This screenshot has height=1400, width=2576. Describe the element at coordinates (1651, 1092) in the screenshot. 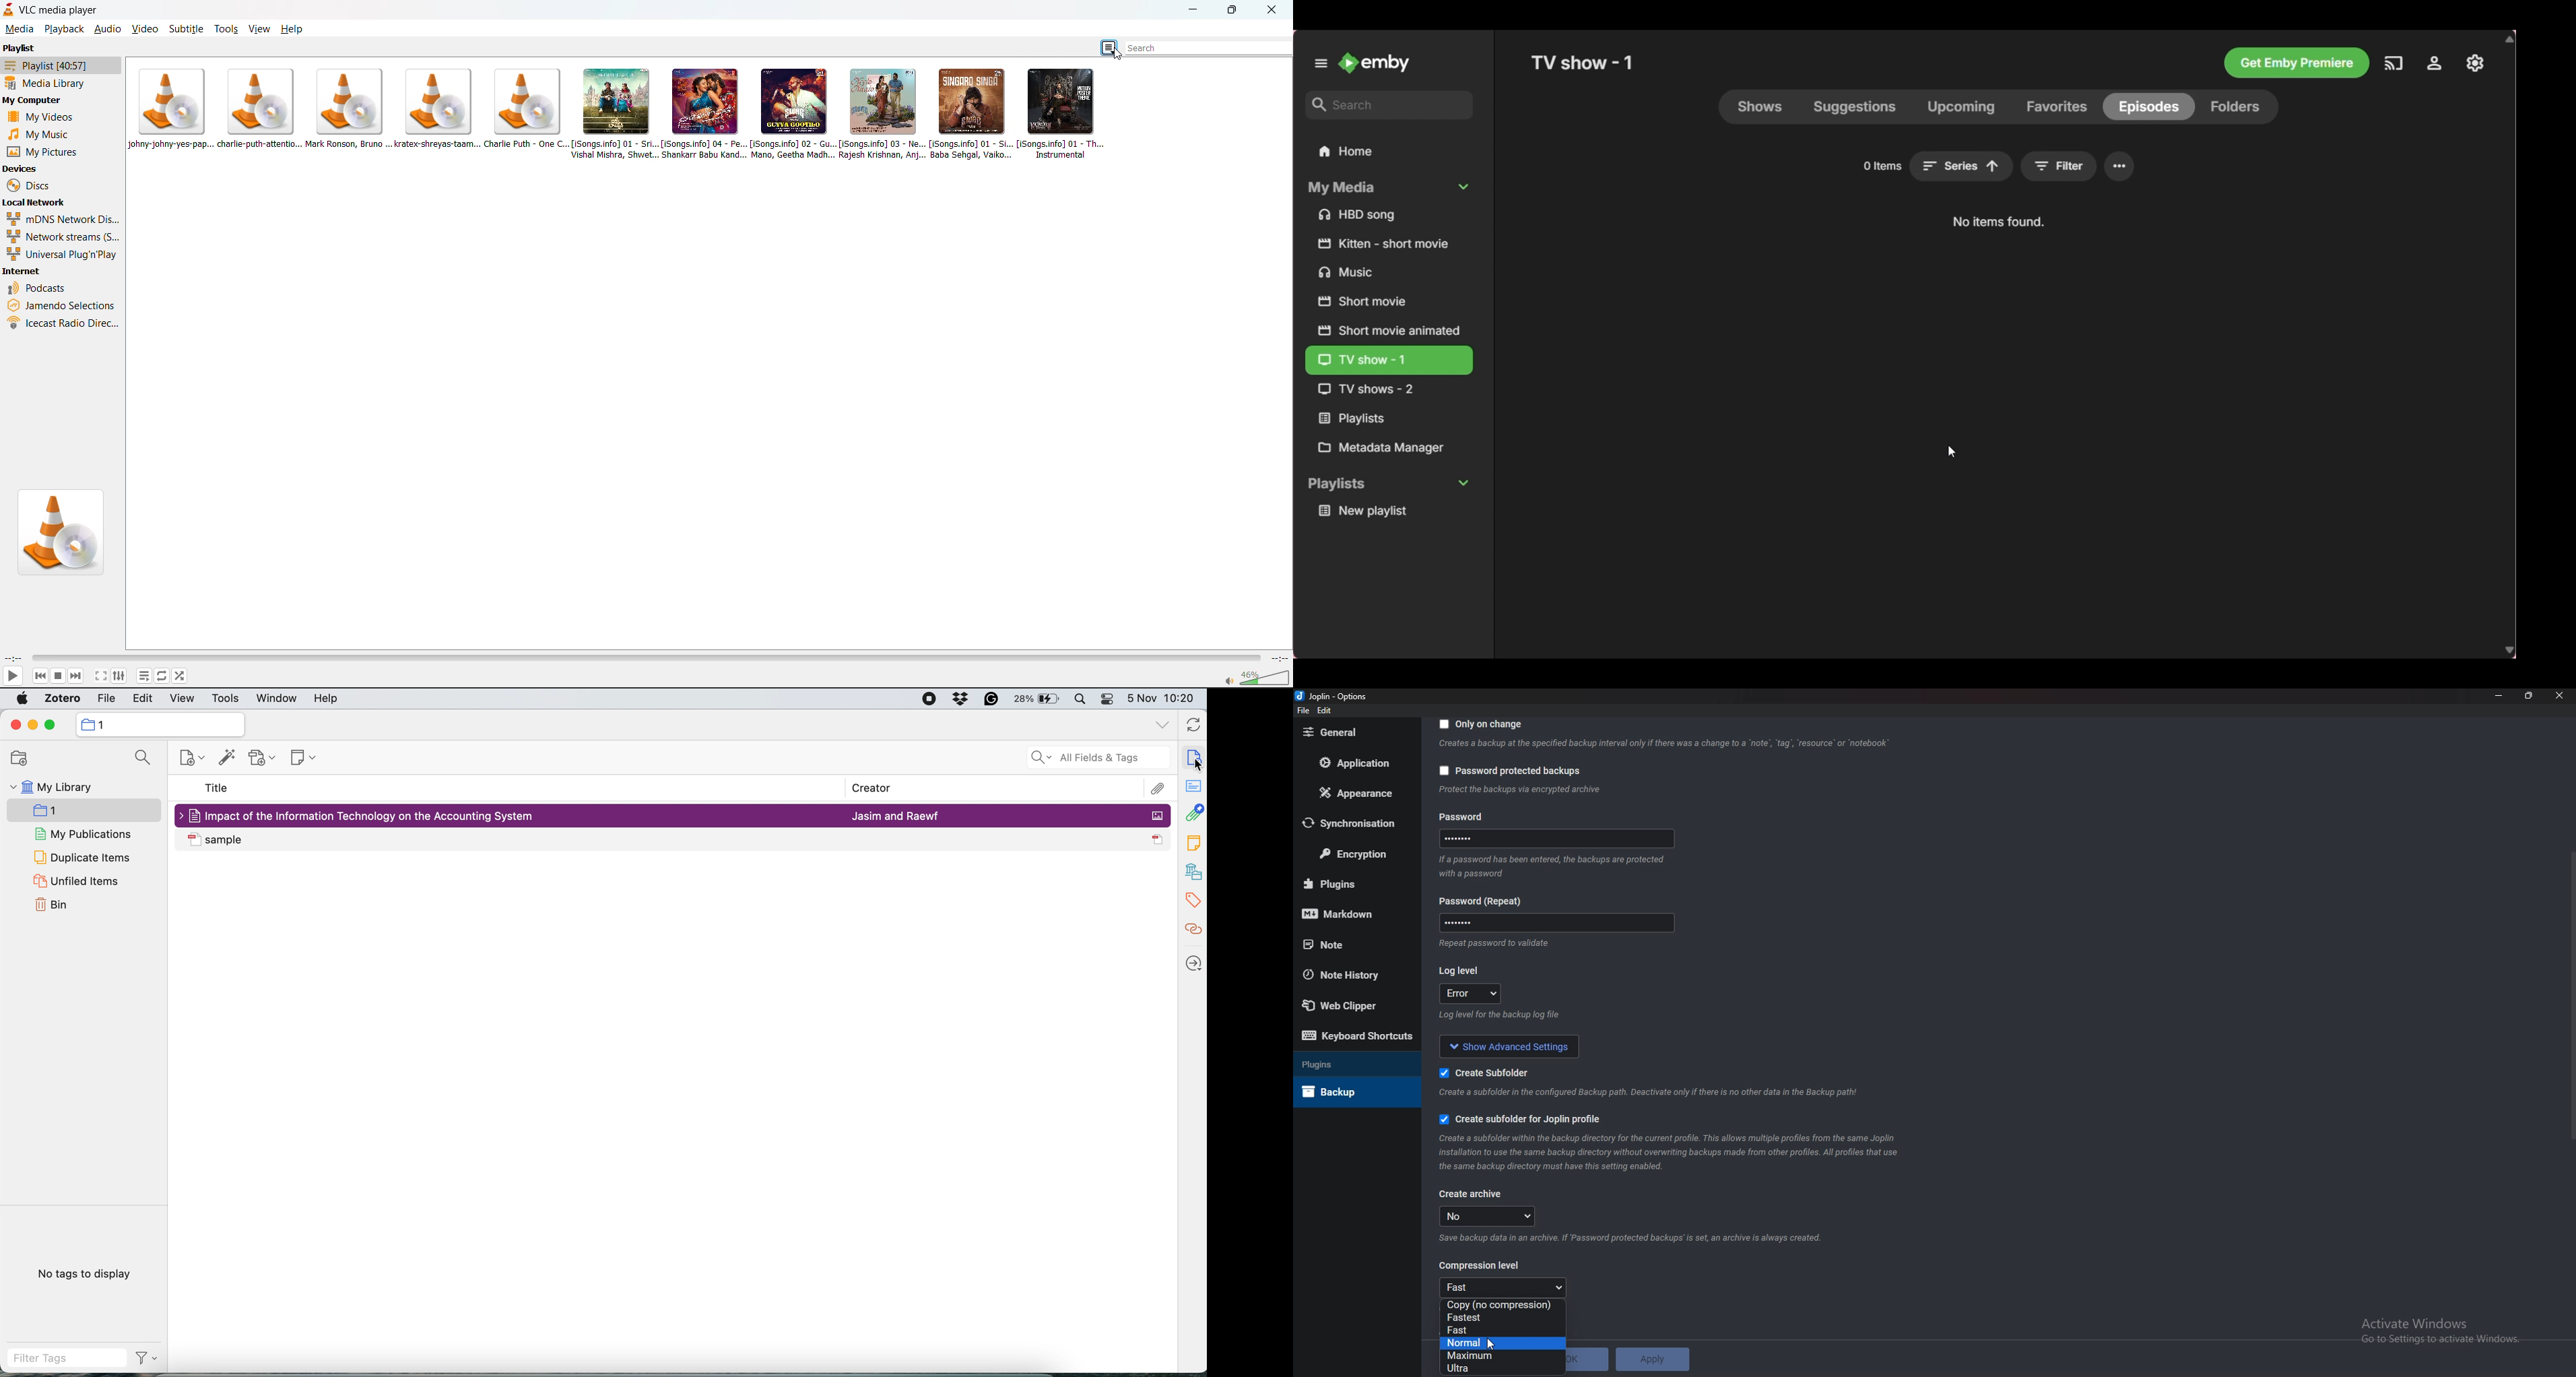

I see `Info on subfolderf` at that location.